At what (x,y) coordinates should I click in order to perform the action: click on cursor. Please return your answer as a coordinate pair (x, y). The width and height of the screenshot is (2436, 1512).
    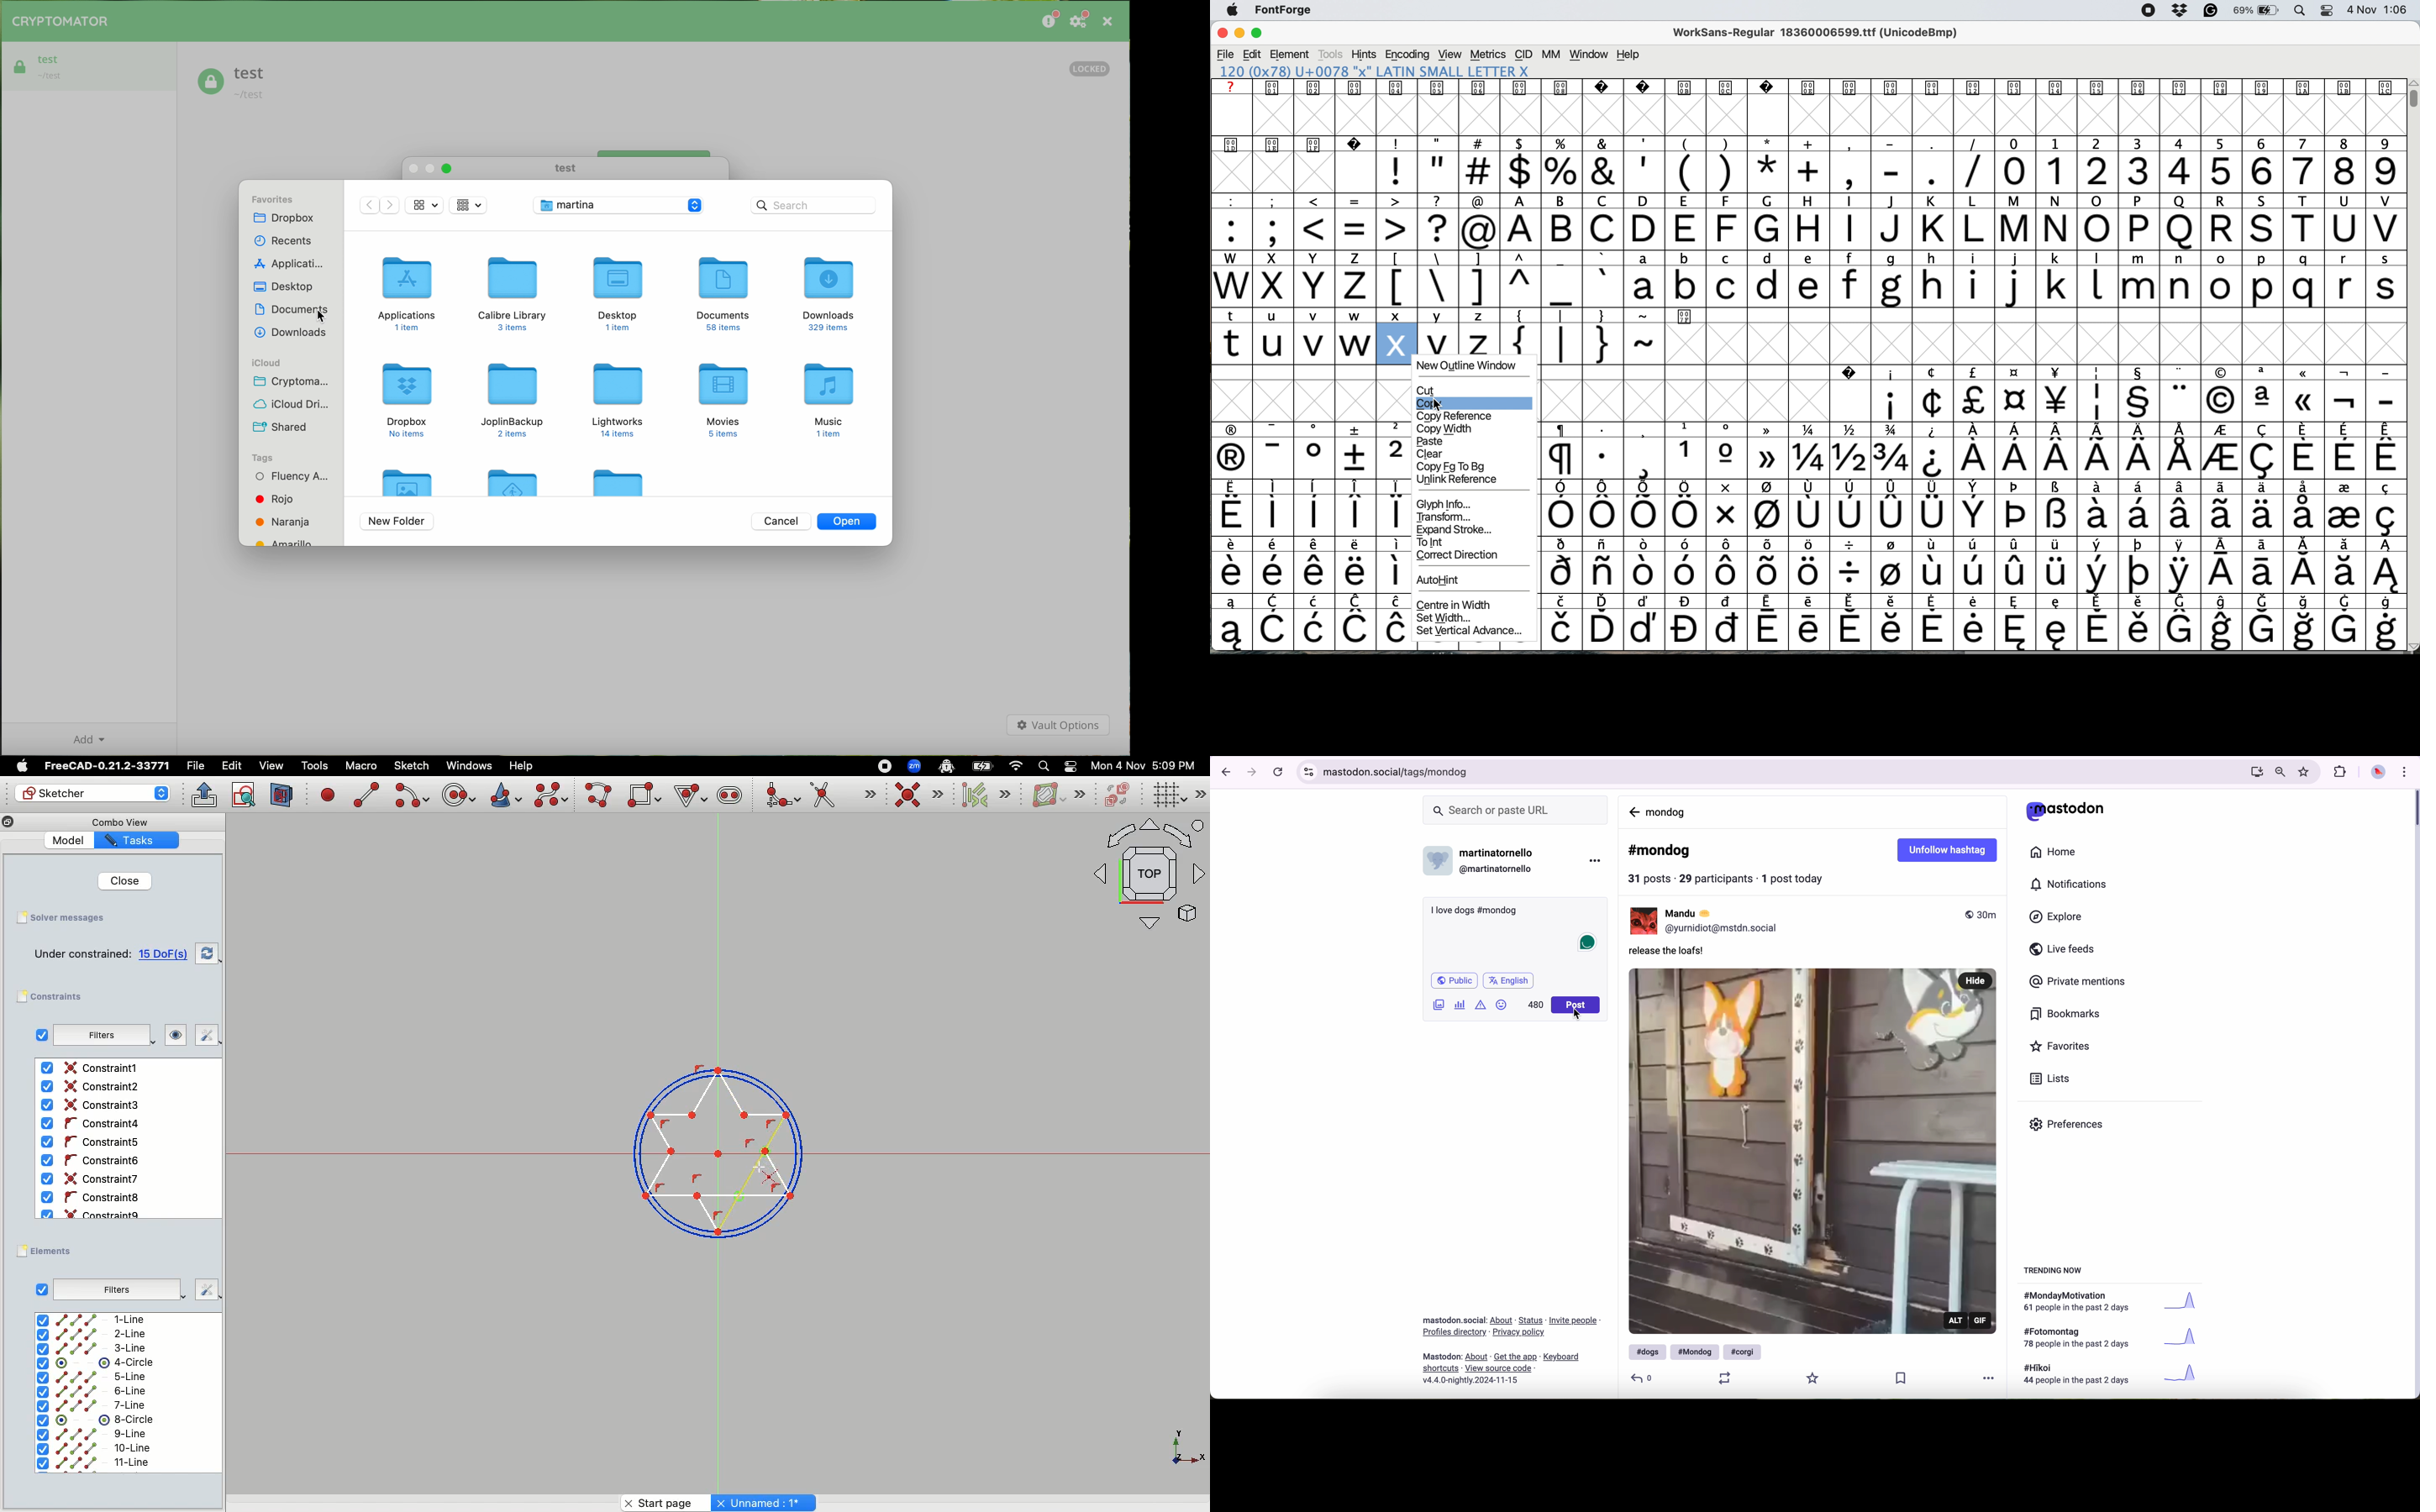
    Looking at the image, I should click on (1438, 404).